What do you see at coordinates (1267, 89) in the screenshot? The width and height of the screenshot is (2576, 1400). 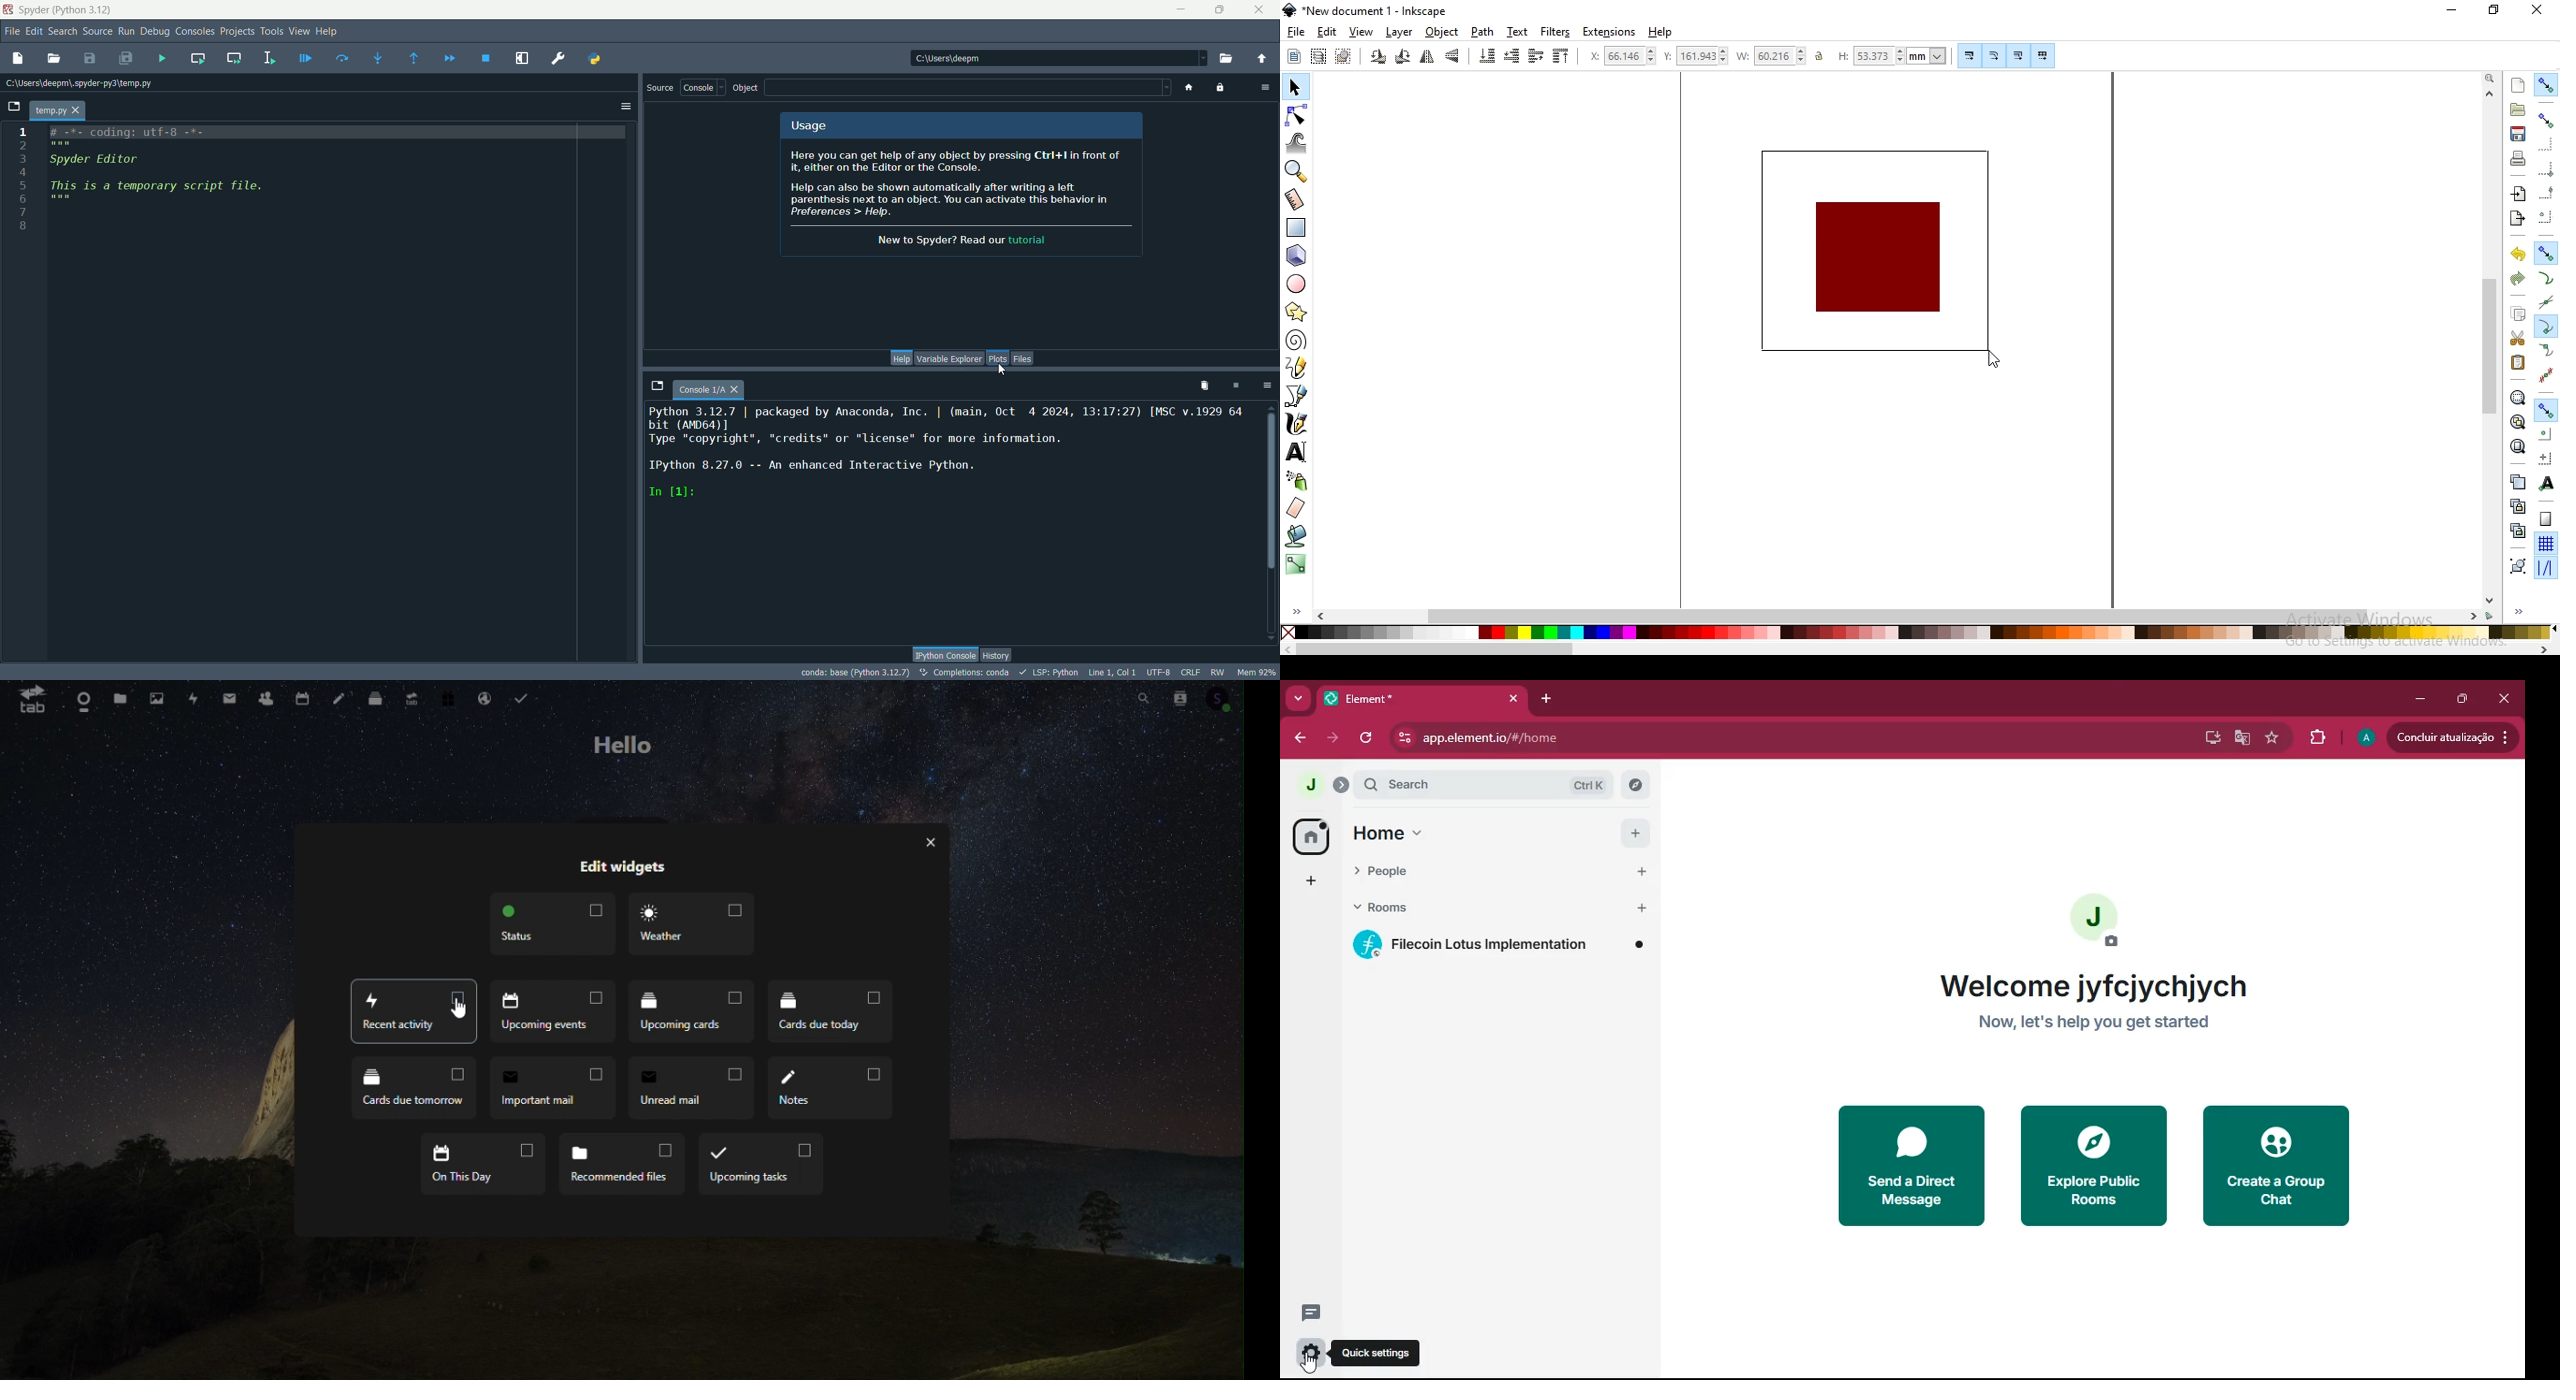 I see `options` at bounding box center [1267, 89].